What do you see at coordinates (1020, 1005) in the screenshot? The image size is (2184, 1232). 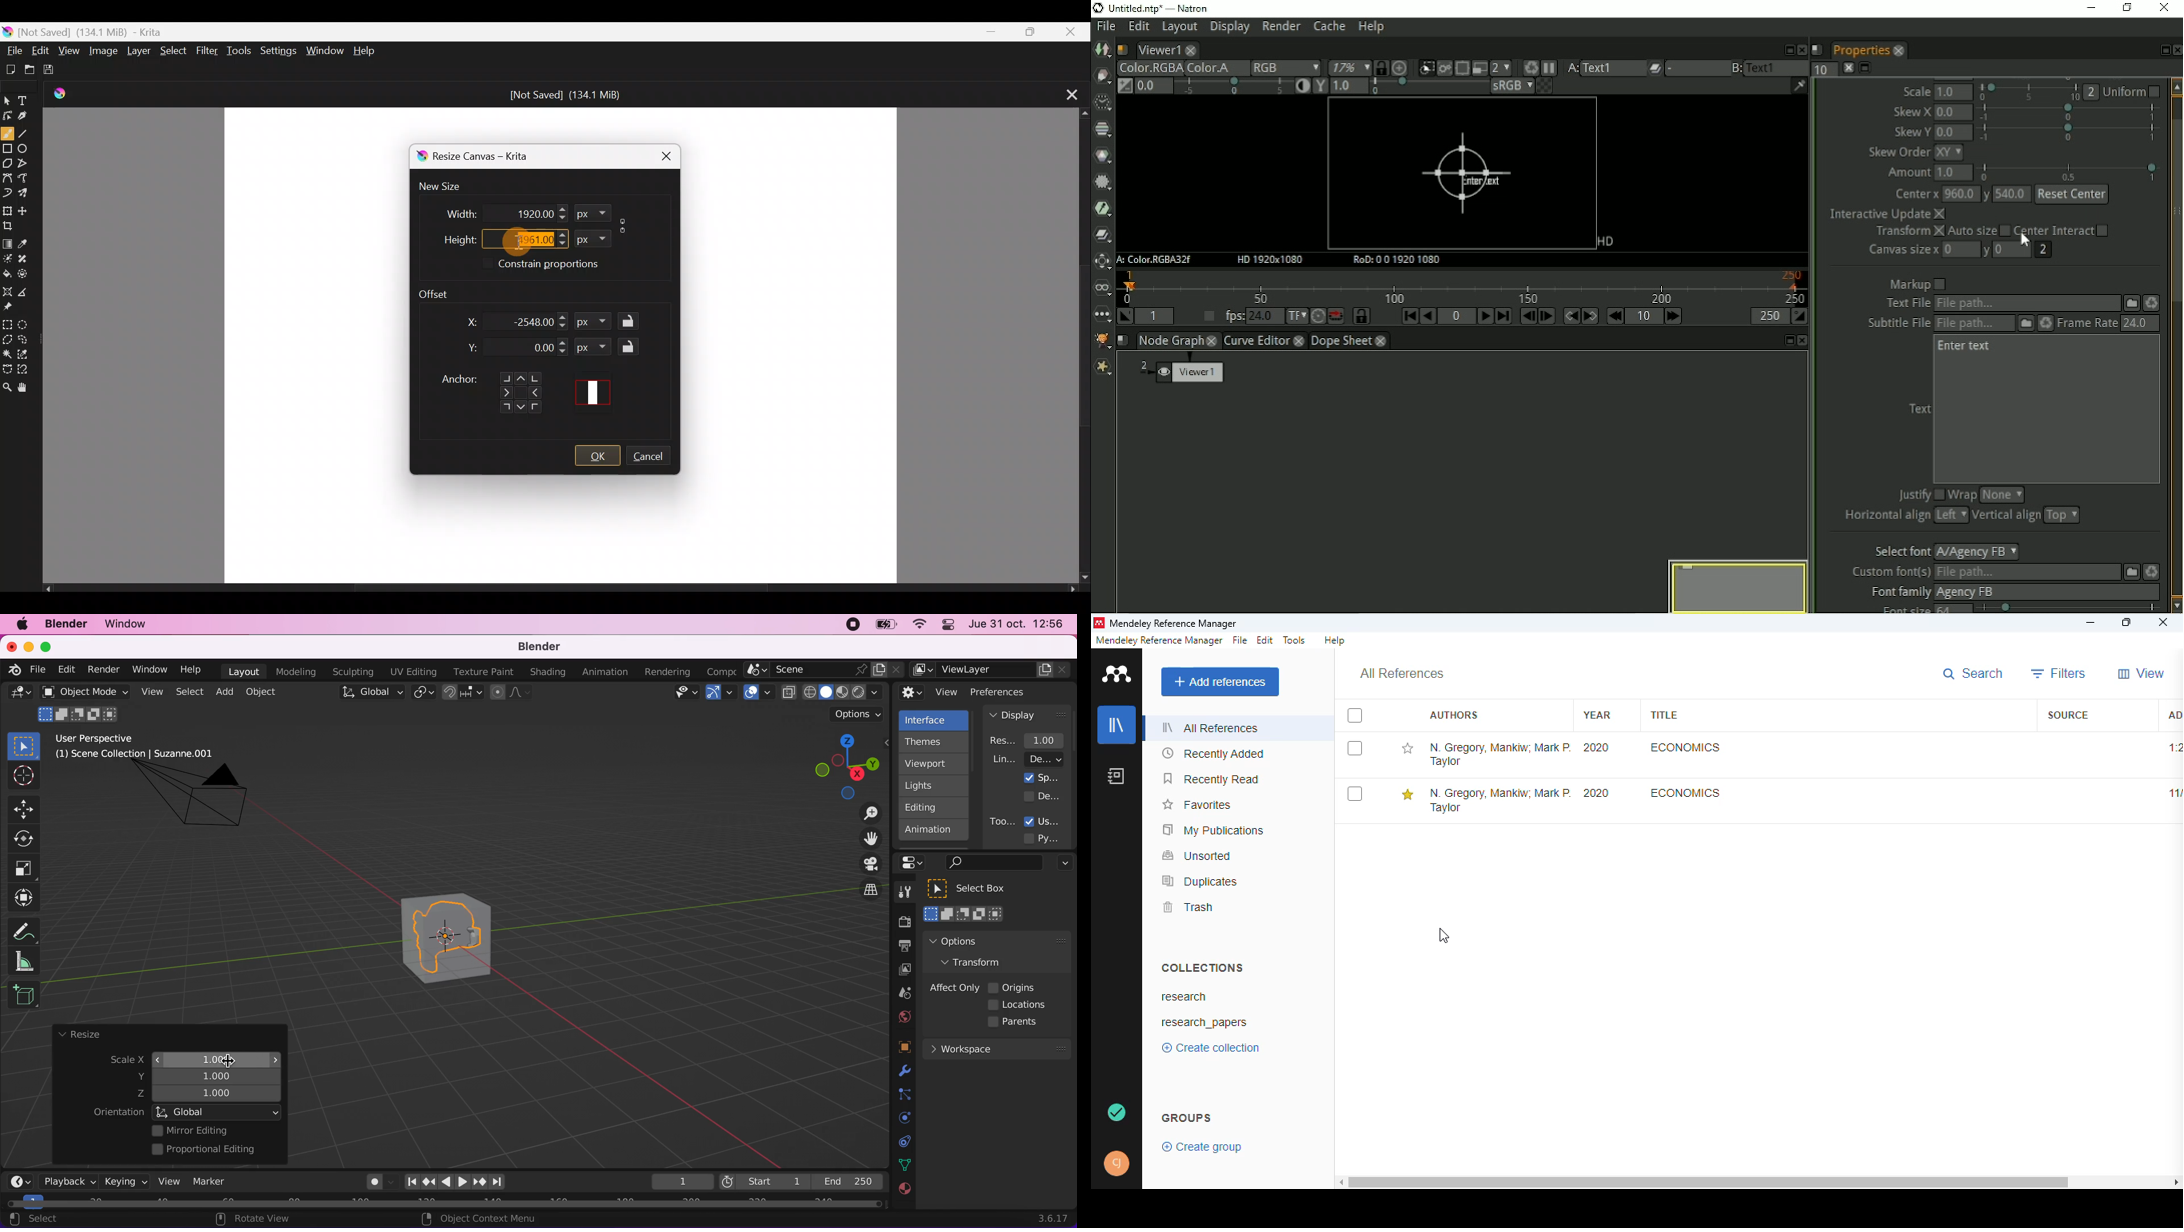 I see `locations` at bounding box center [1020, 1005].